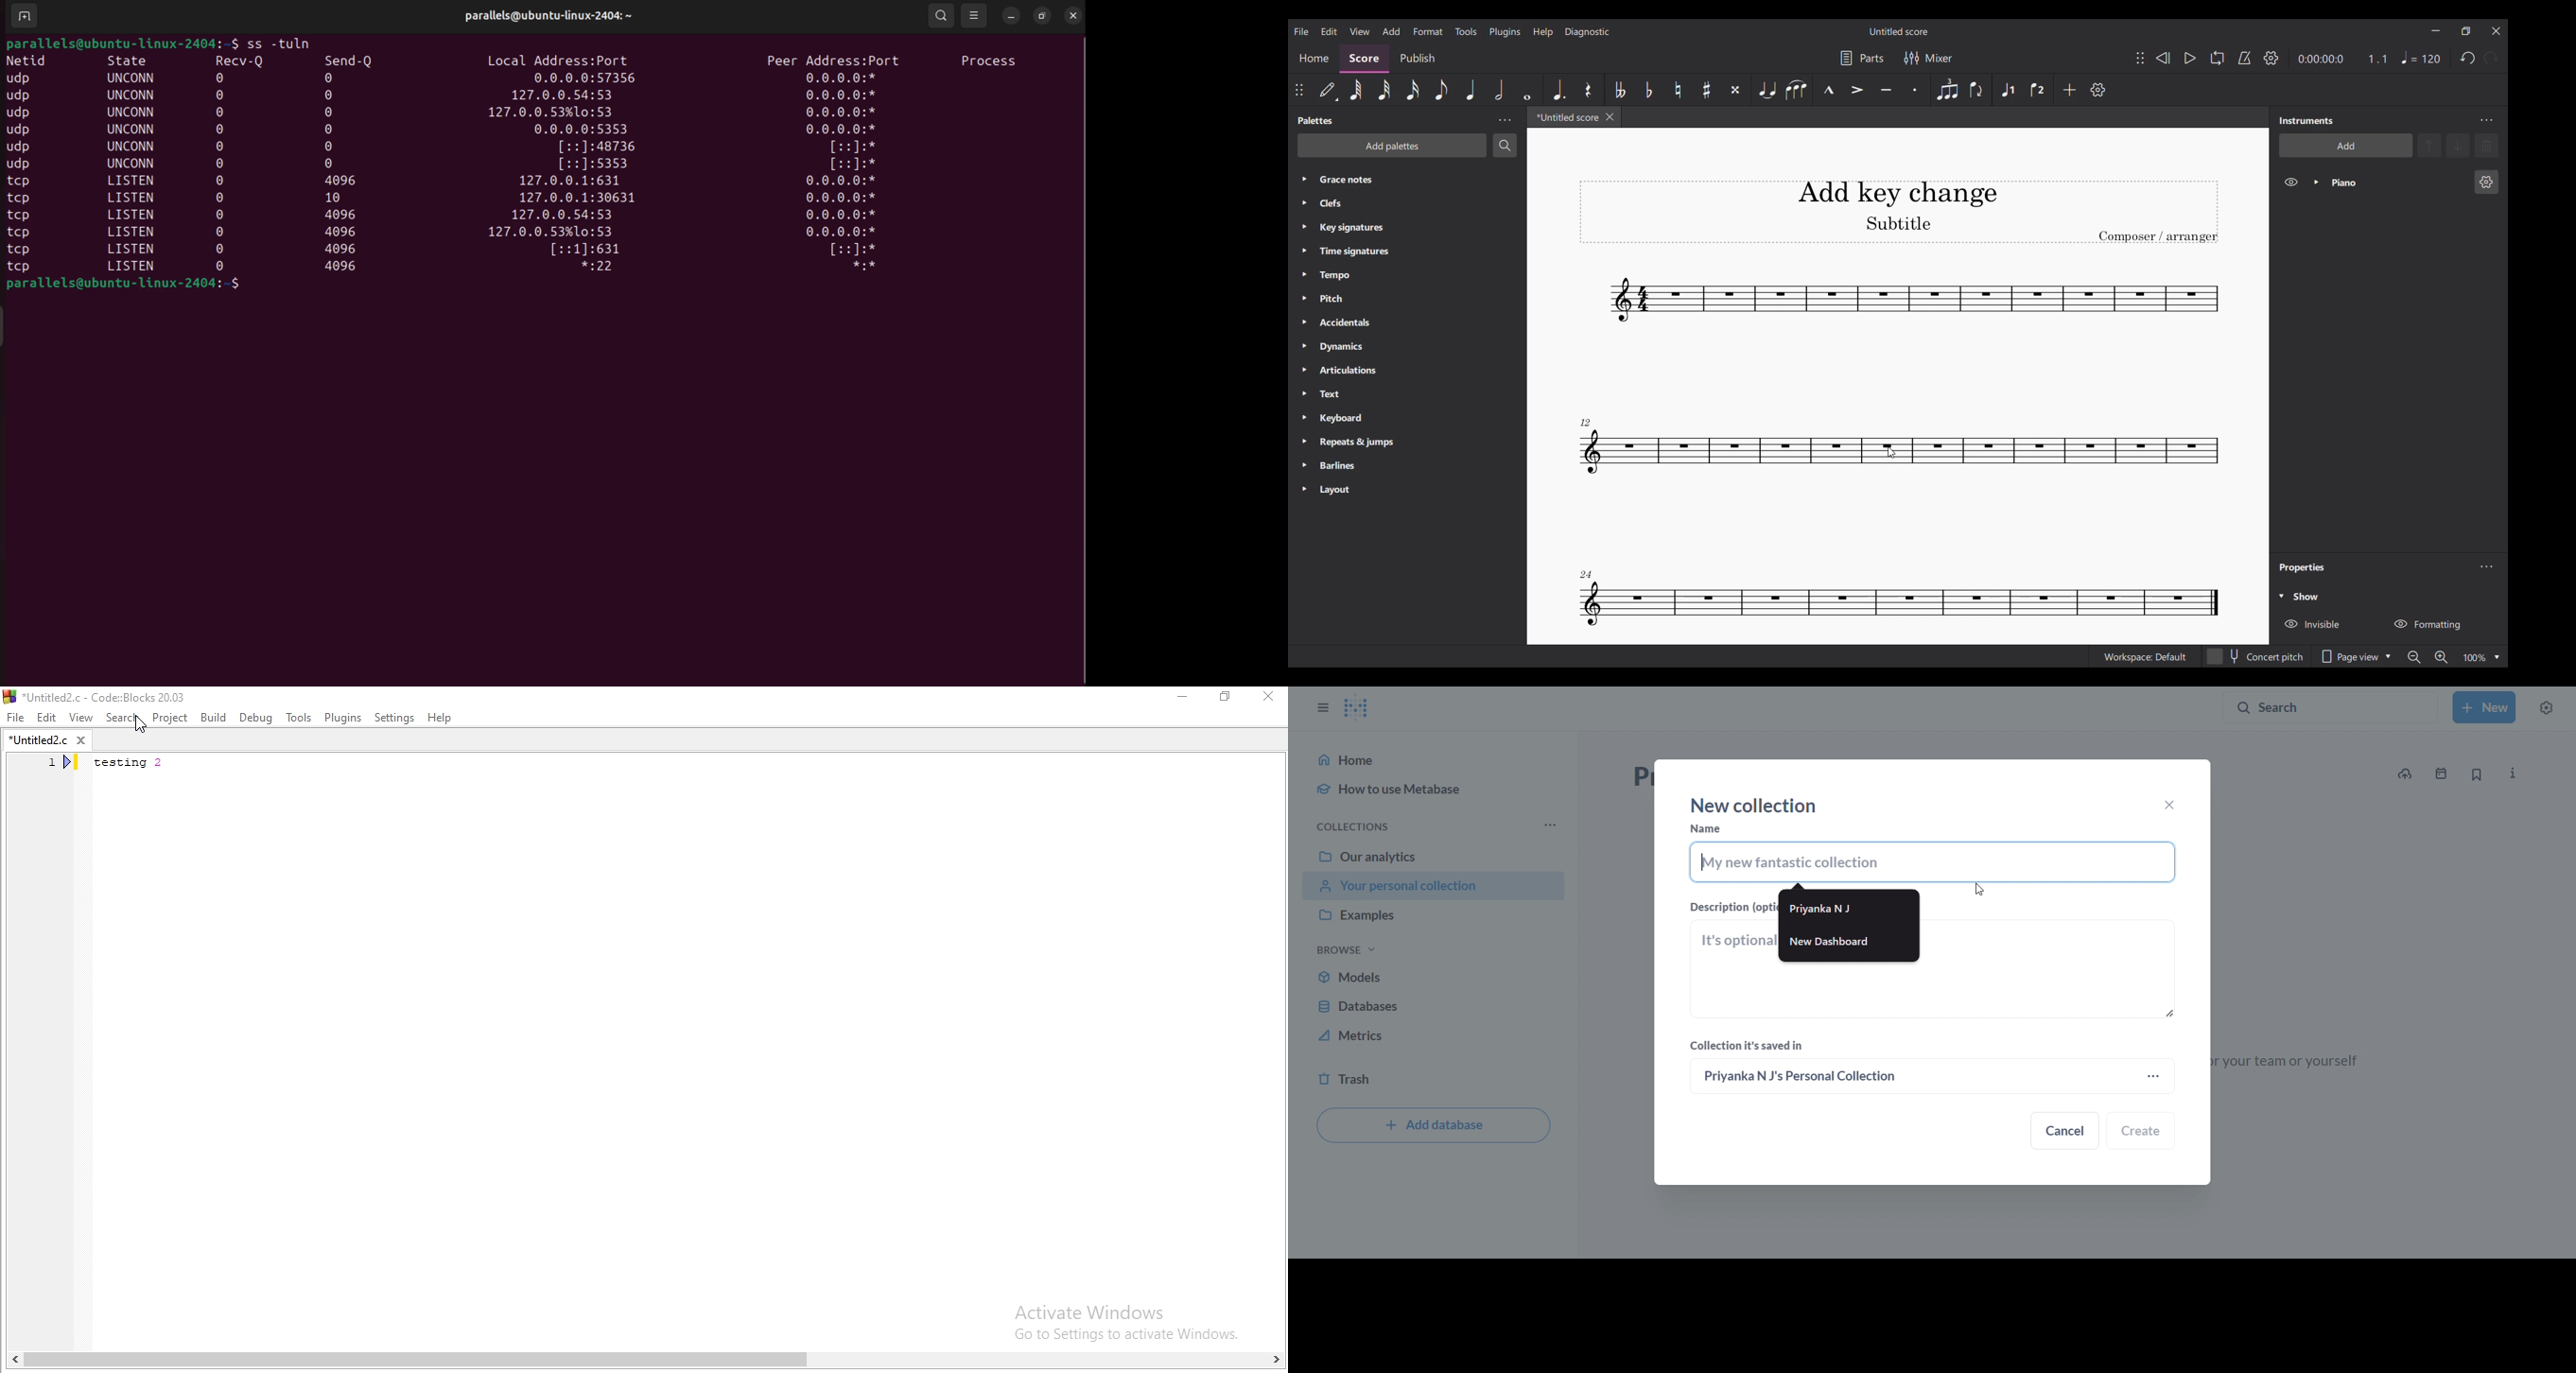 Image resolution: width=2576 pixels, height=1400 pixels. I want to click on Zoom in, so click(2442, 657).